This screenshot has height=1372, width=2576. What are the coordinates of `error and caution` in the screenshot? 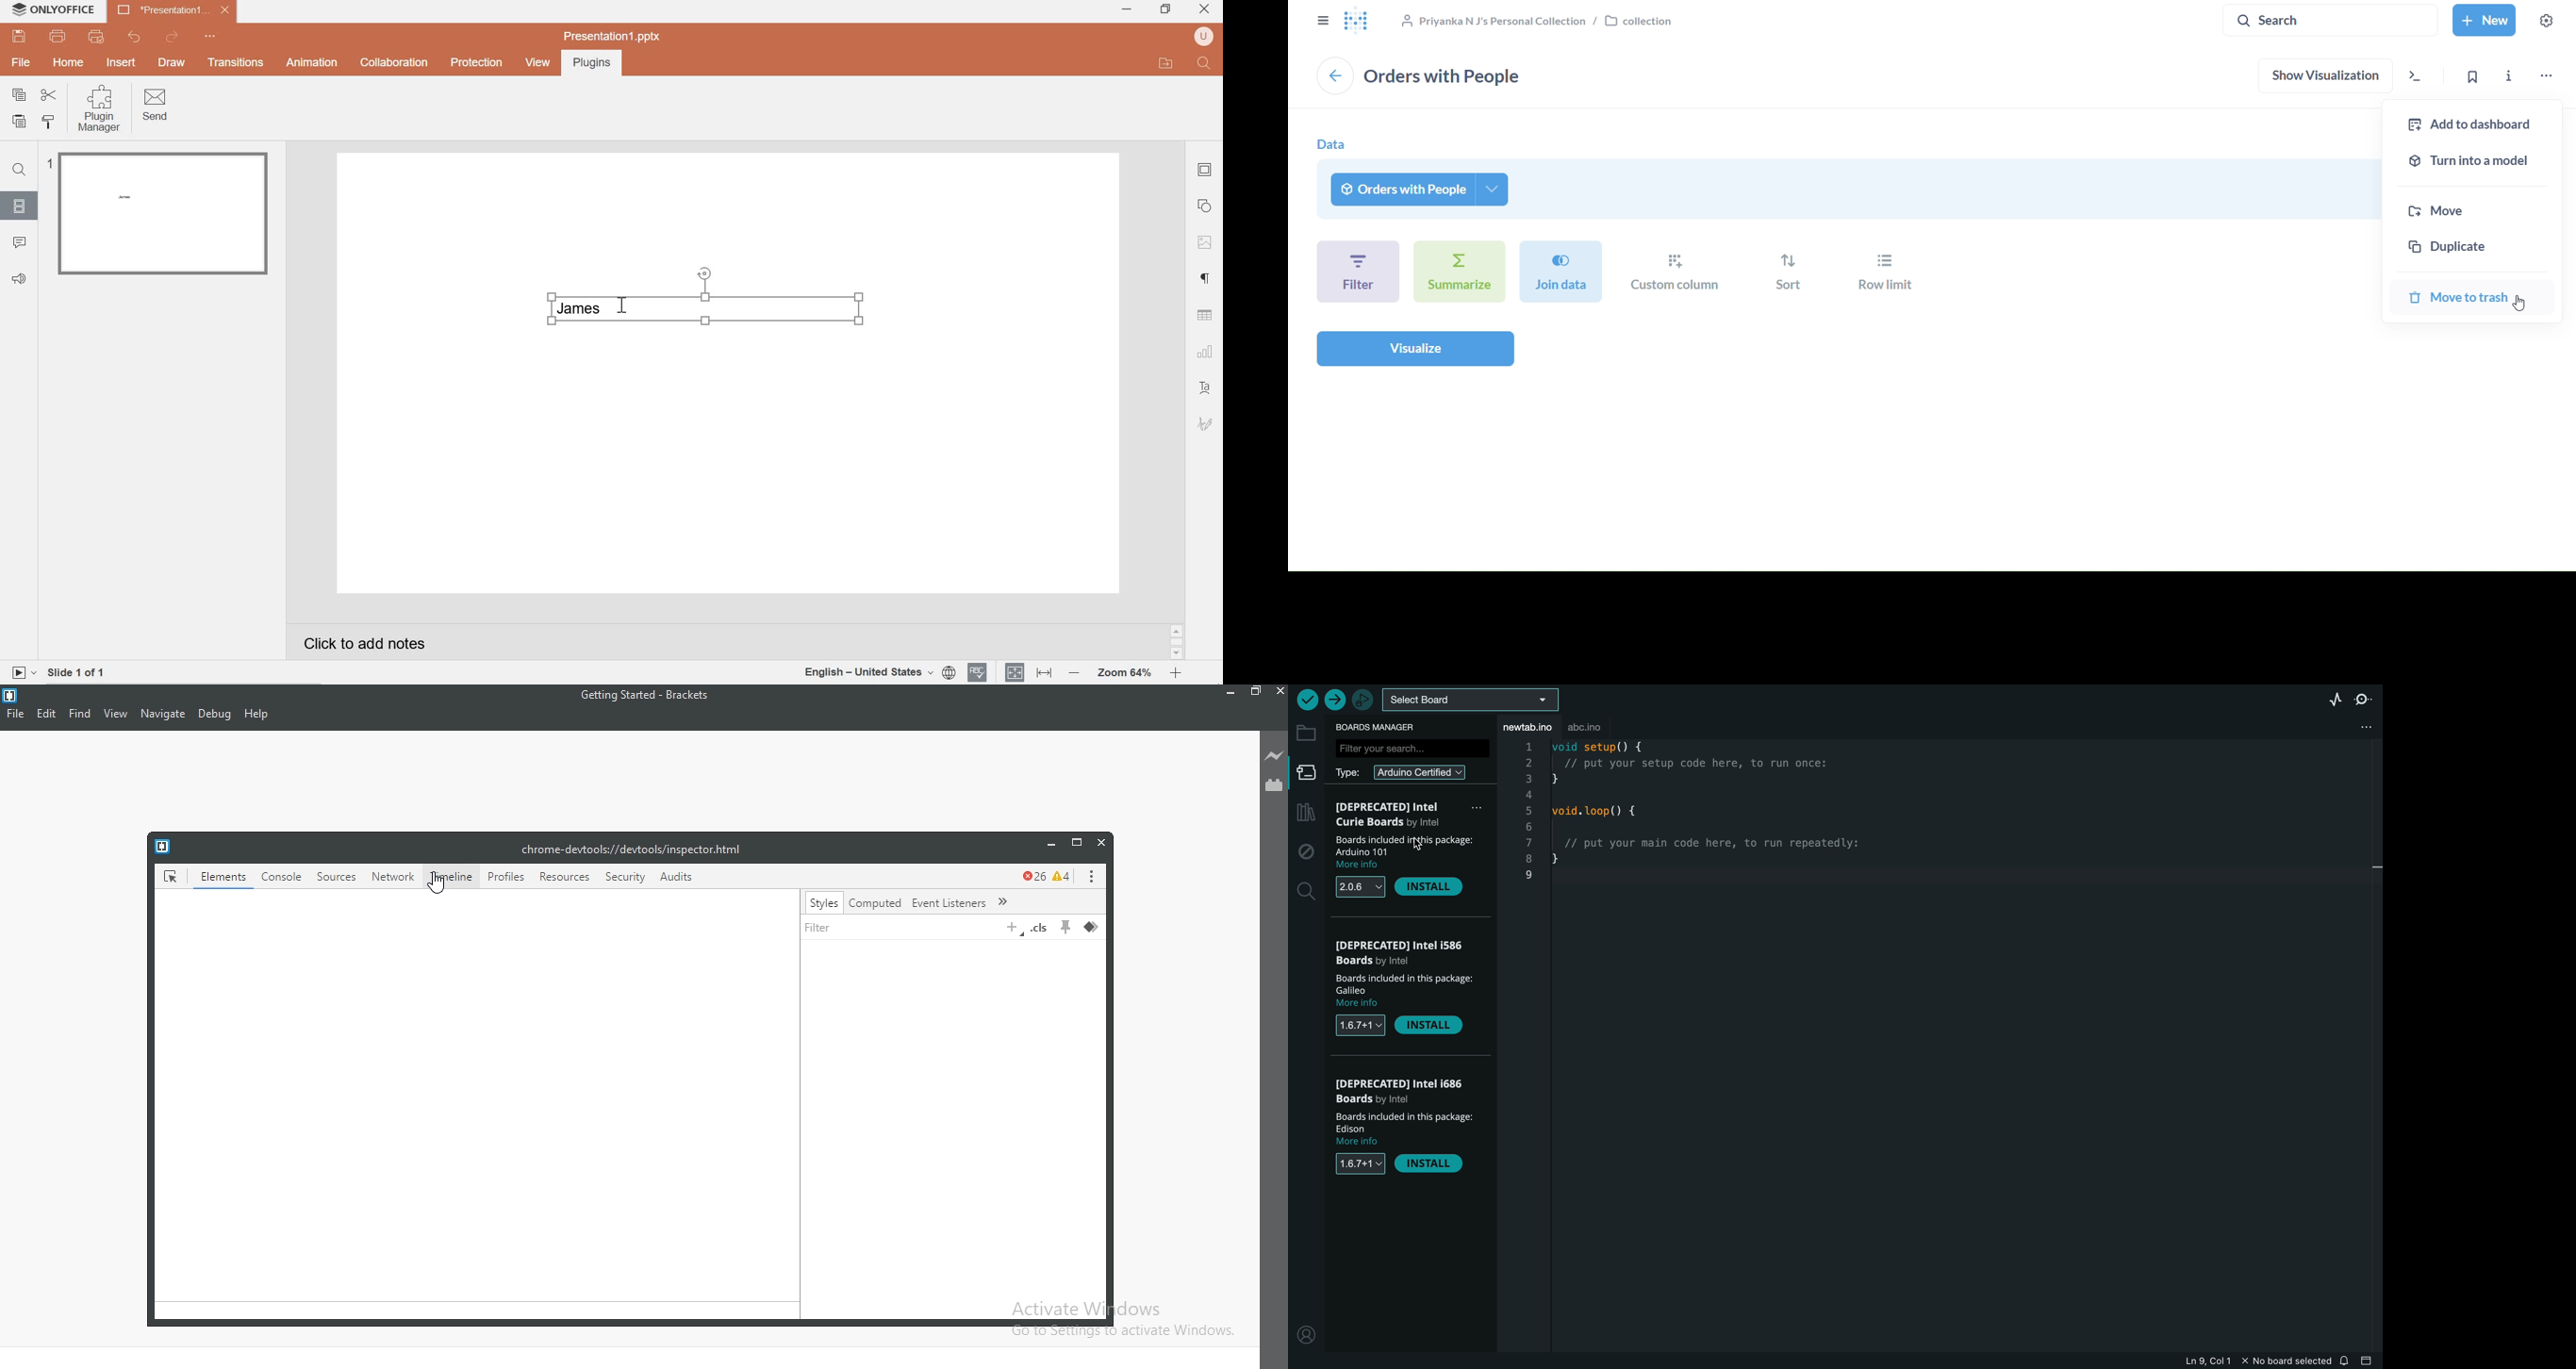 It's located at (1039, 876).